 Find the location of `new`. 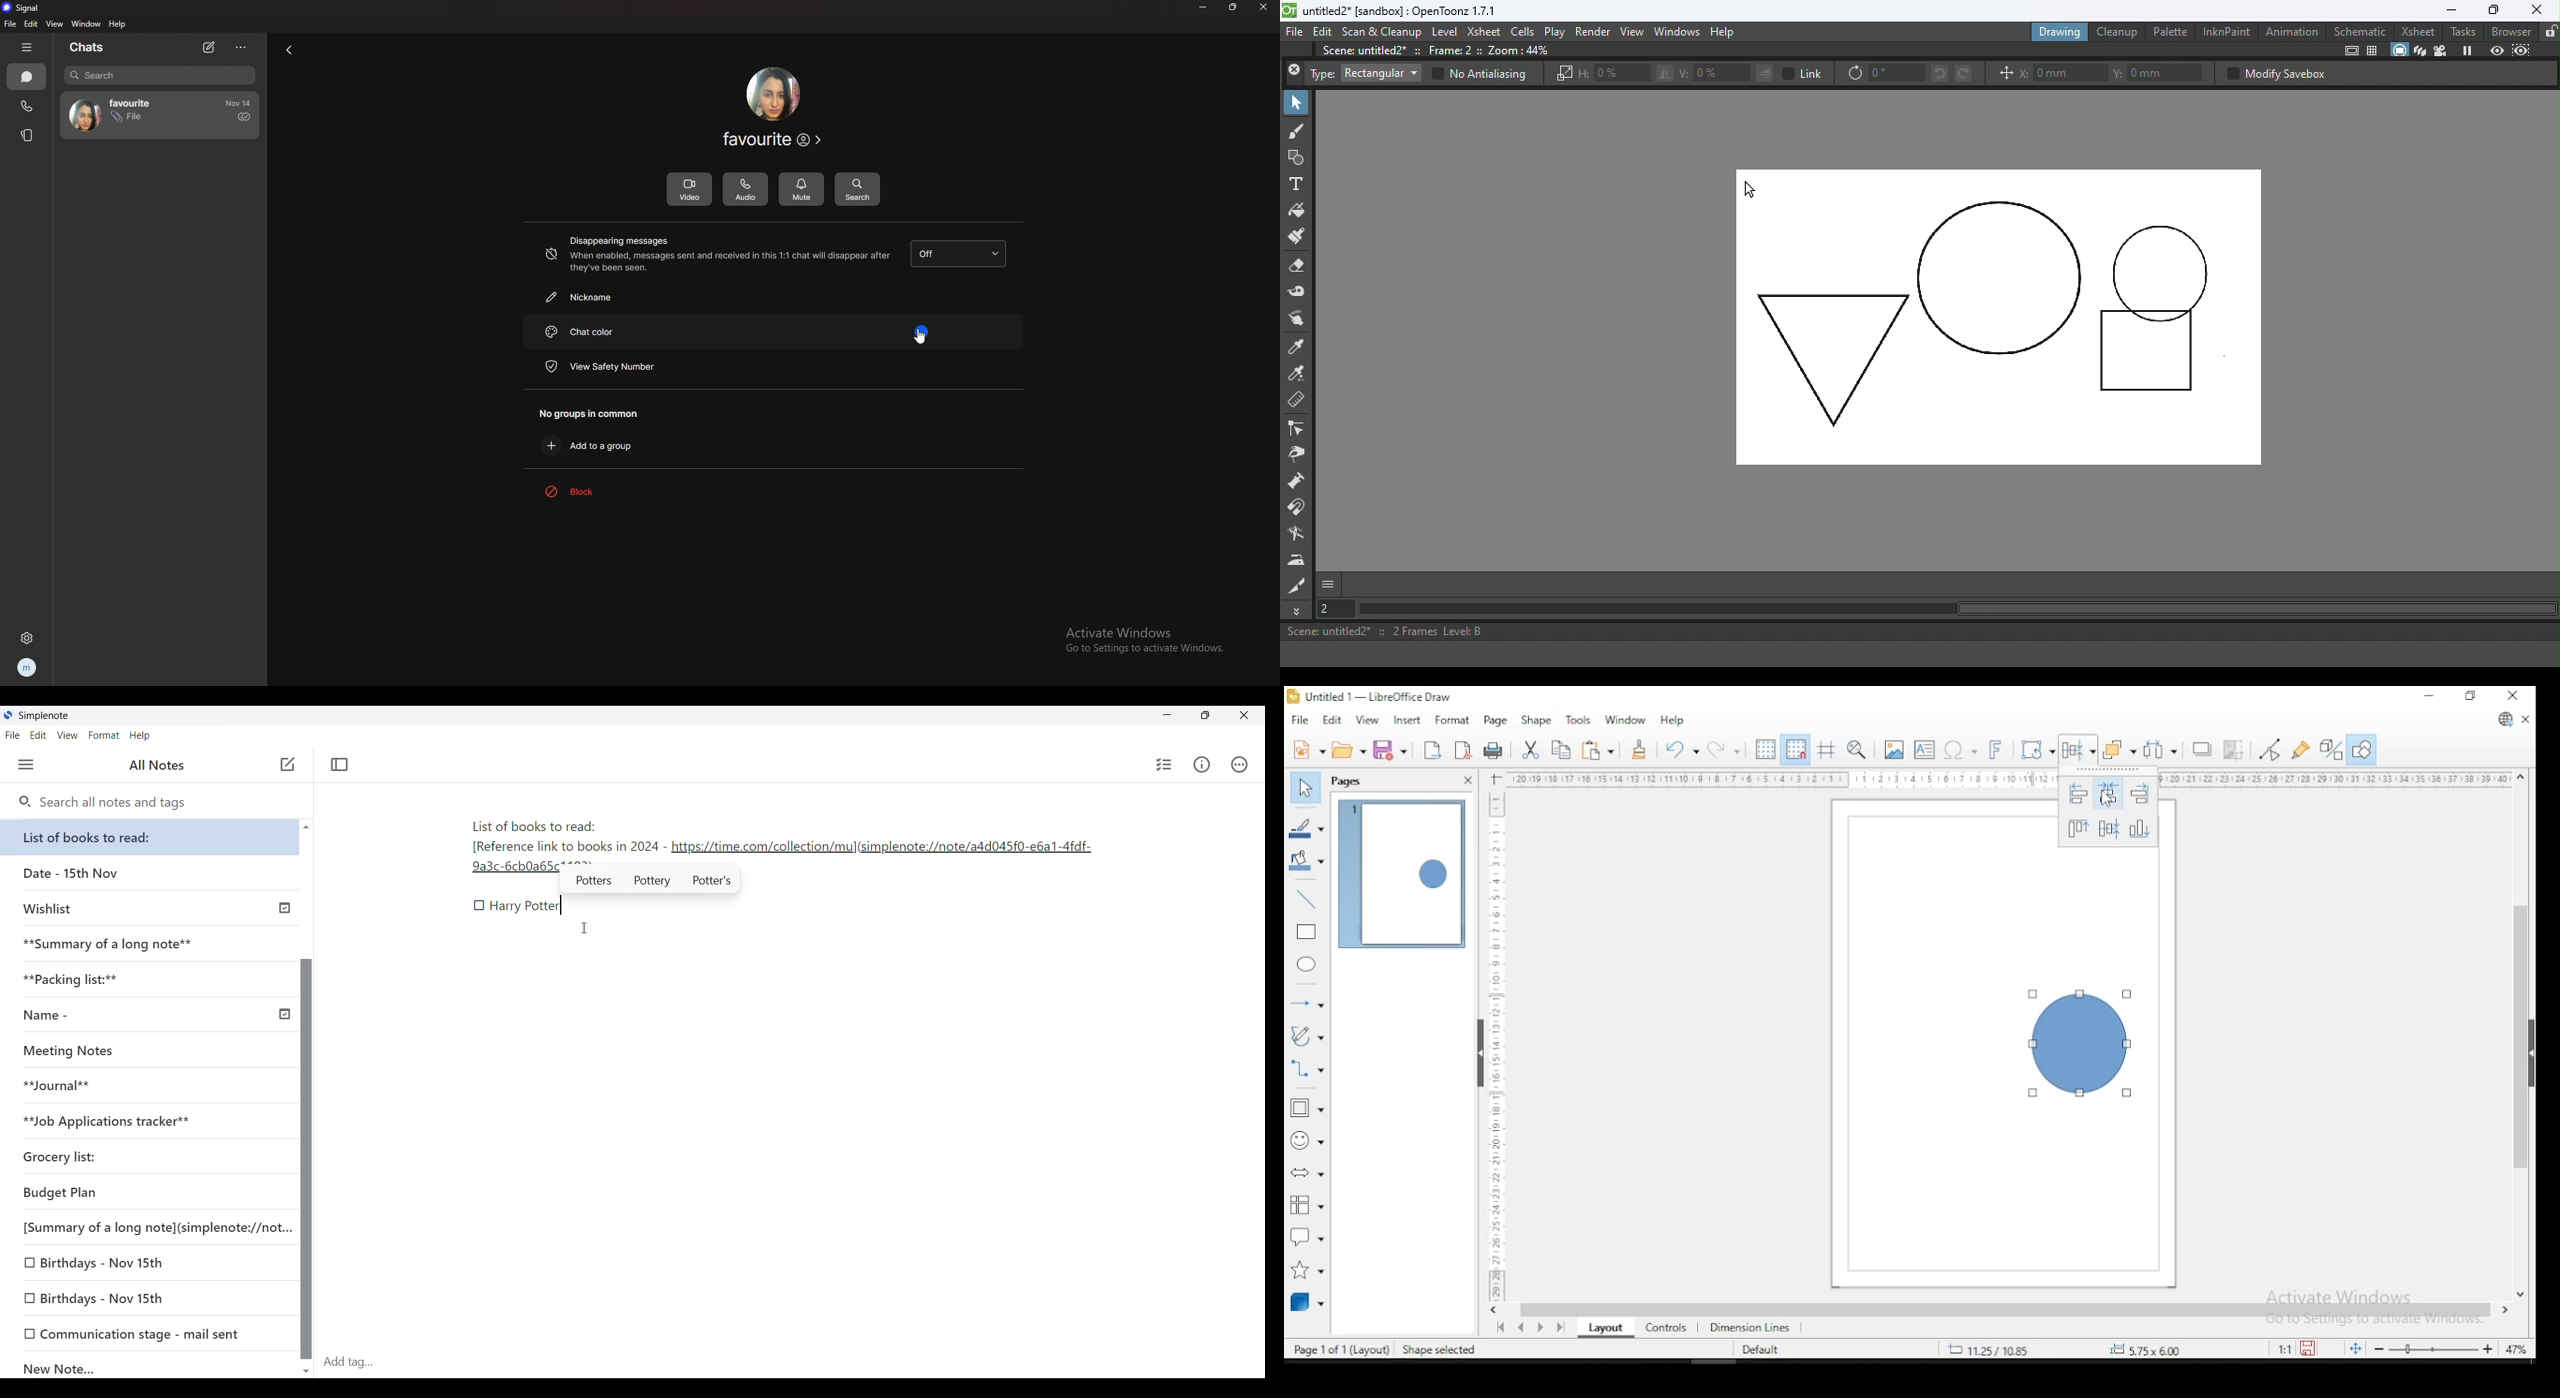

new is located at coordinates (1308, 749).